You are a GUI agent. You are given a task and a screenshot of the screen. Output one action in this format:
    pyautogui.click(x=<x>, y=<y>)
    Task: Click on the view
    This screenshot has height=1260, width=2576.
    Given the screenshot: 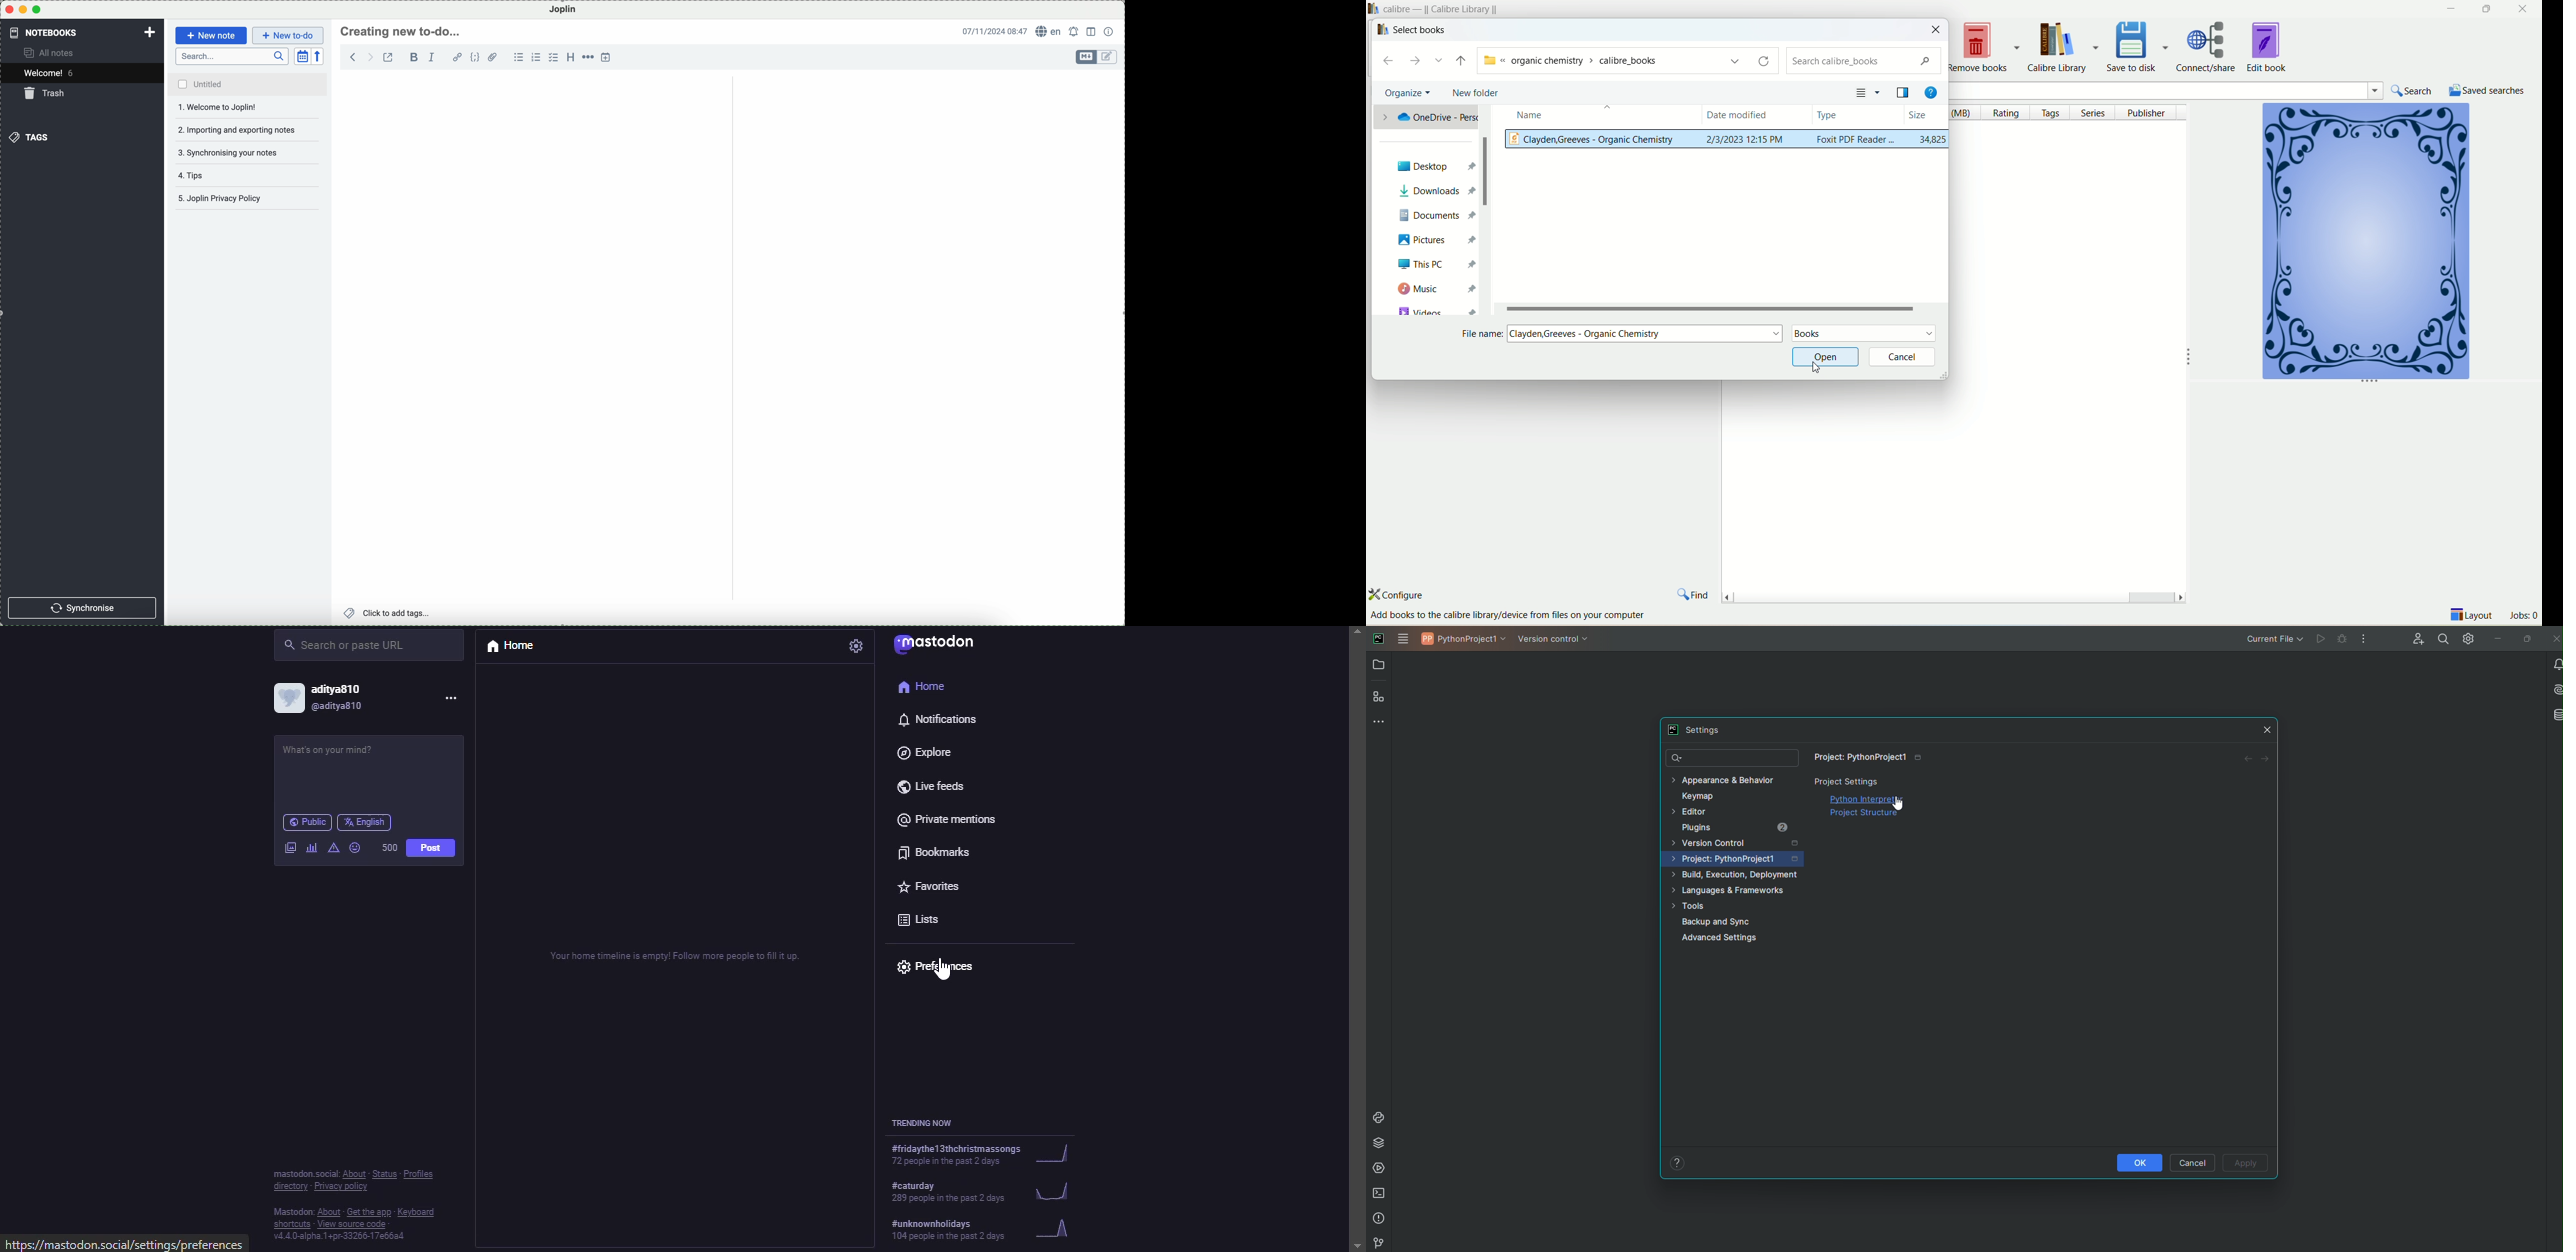 What is the action you would take?
    pyautogui.click(x=1867, y=91)
    